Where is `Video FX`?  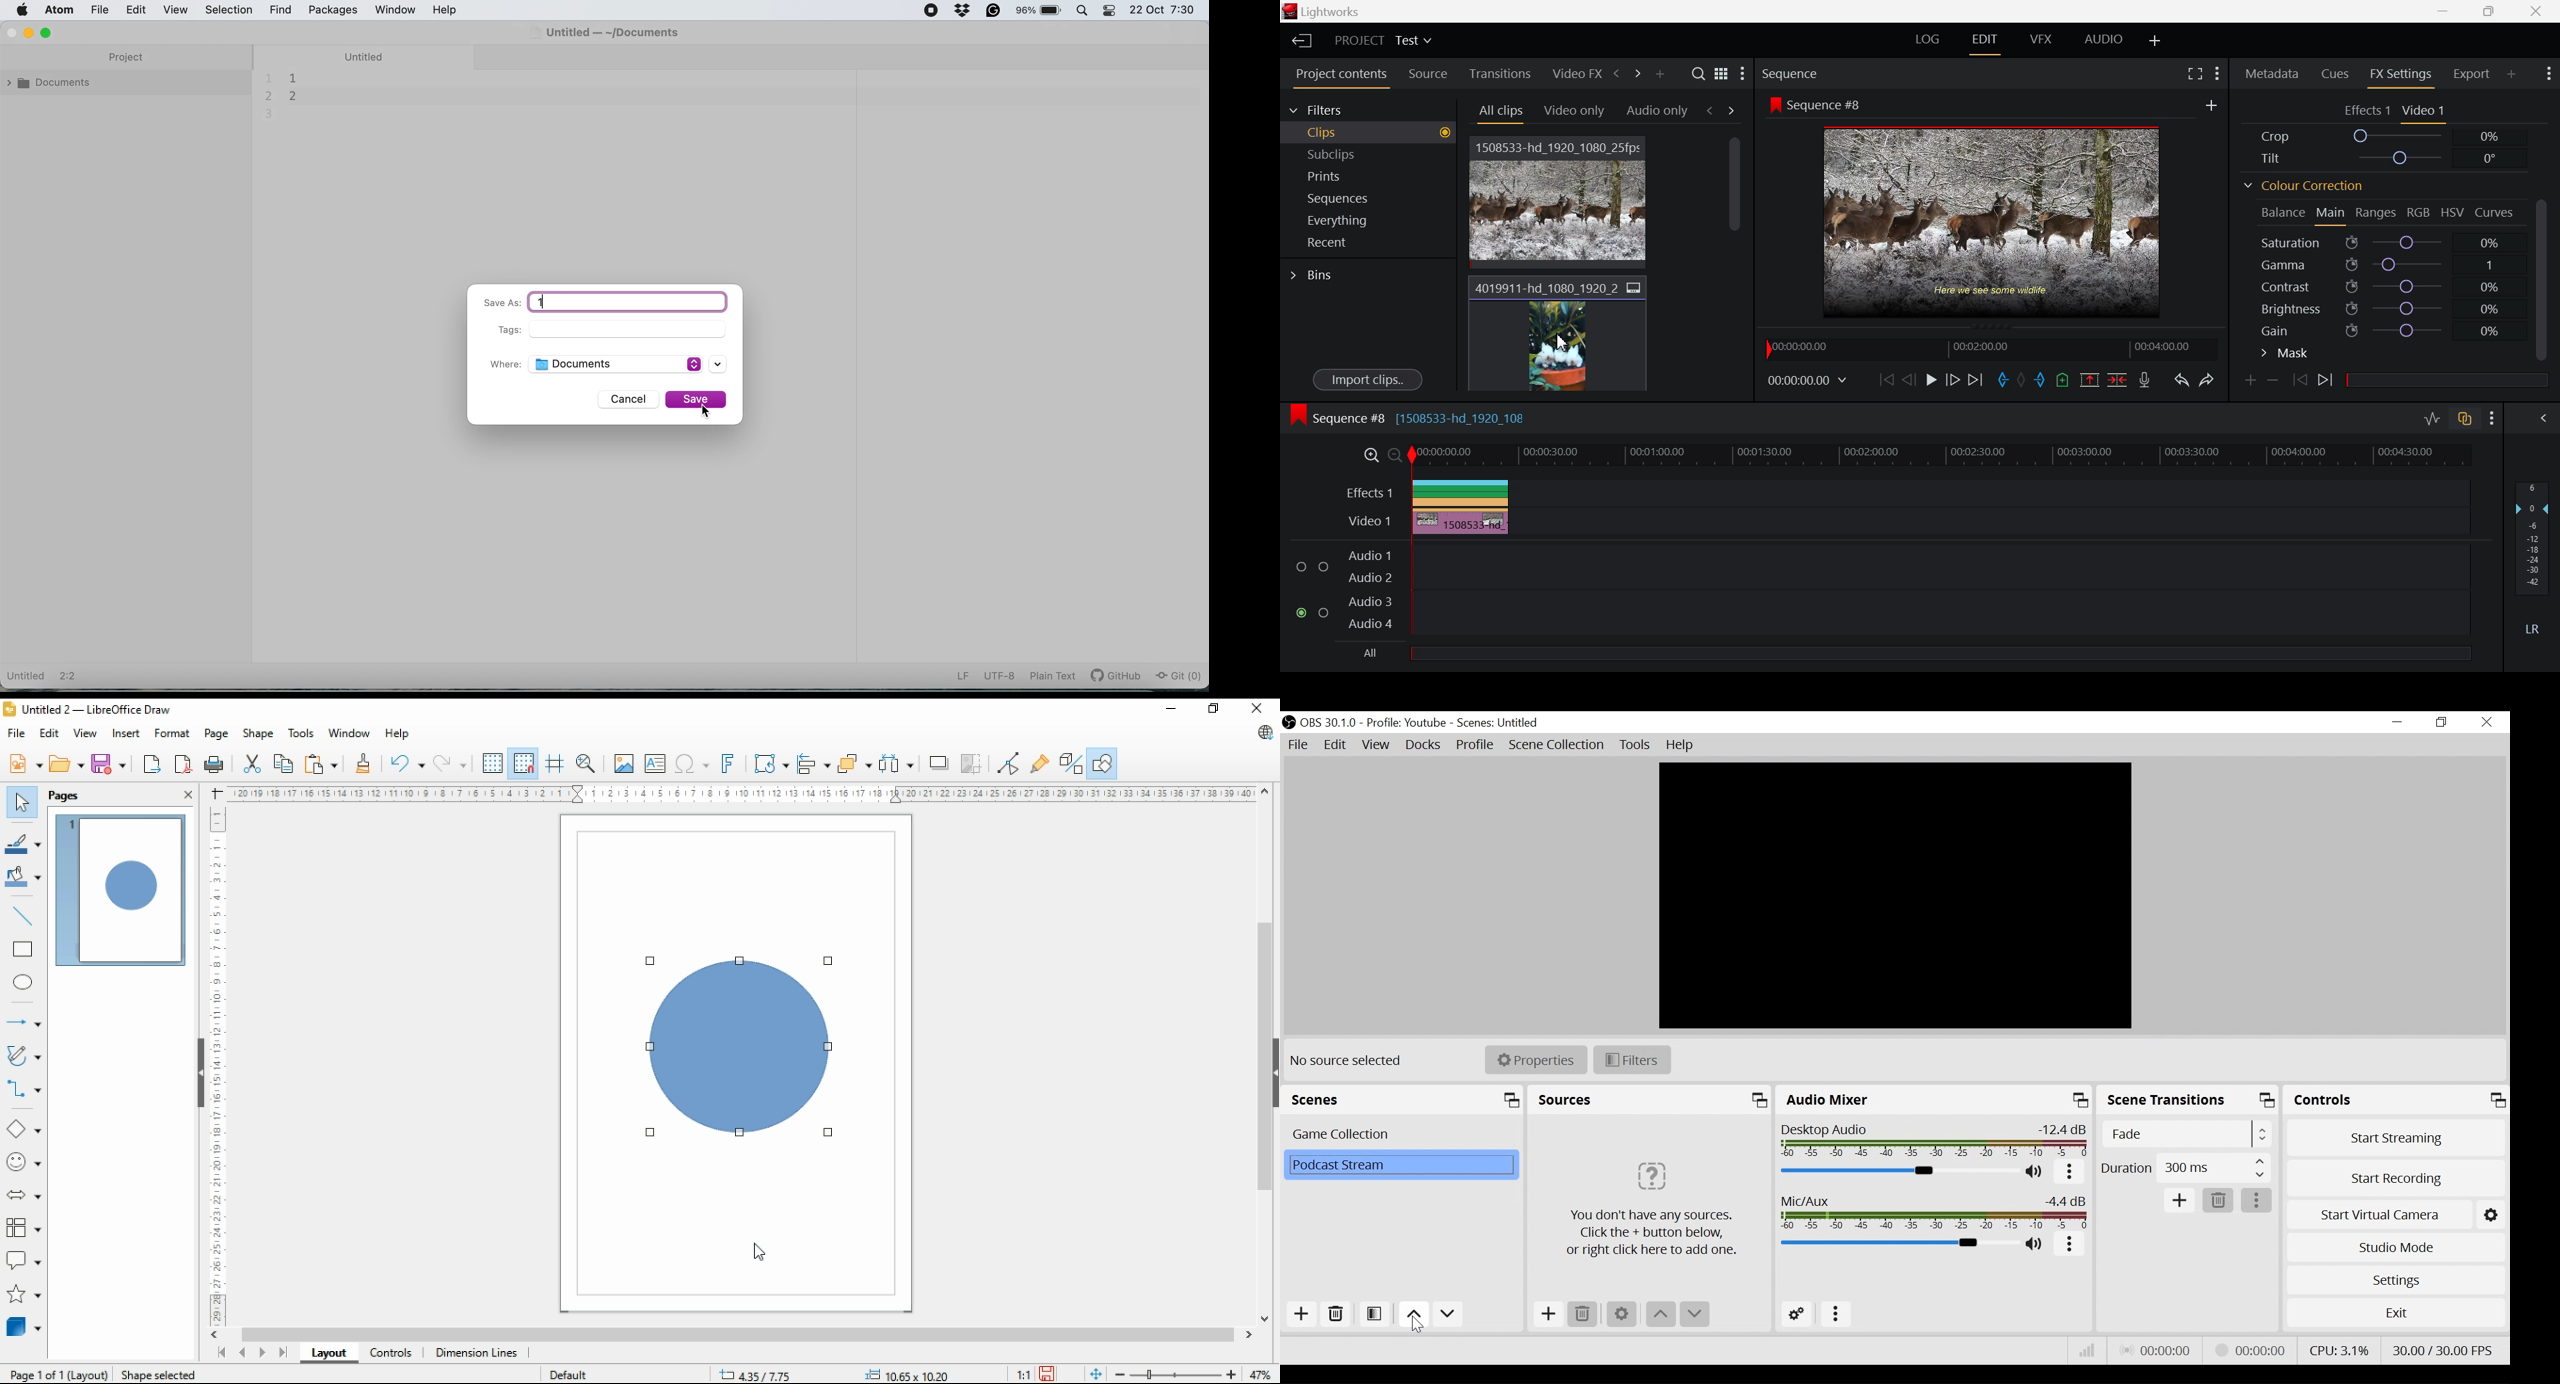
Video FX is located at coordinates (1577, 73).